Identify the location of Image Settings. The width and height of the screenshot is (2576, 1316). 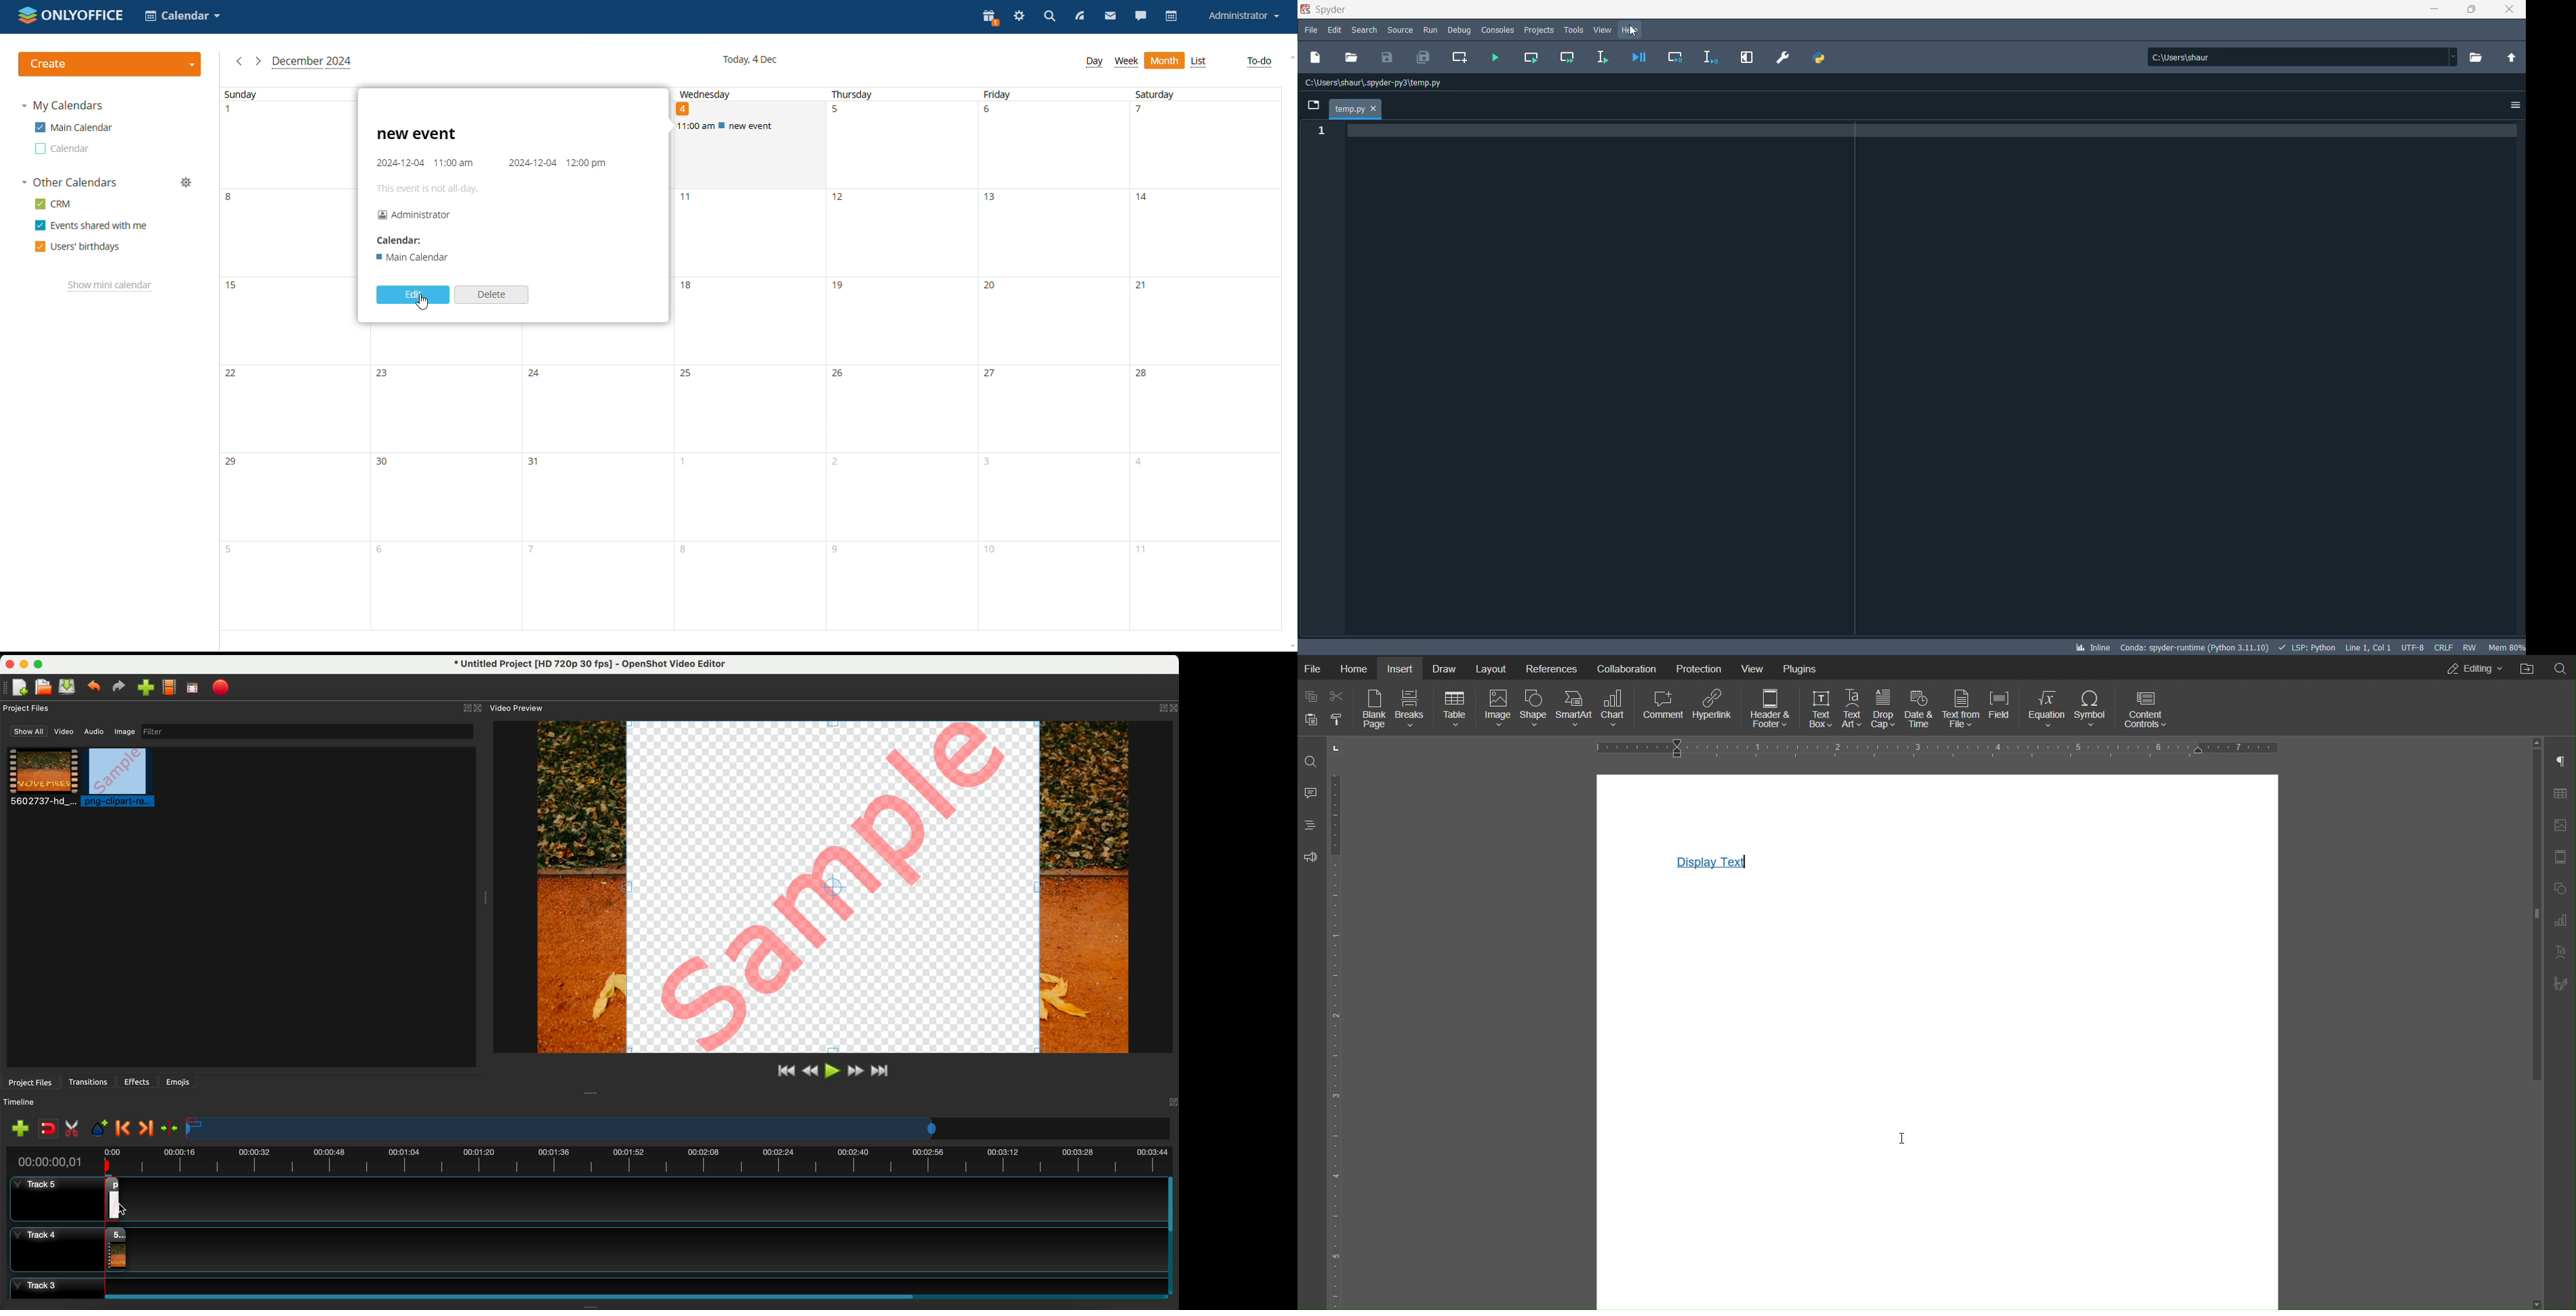
(2560, 825).